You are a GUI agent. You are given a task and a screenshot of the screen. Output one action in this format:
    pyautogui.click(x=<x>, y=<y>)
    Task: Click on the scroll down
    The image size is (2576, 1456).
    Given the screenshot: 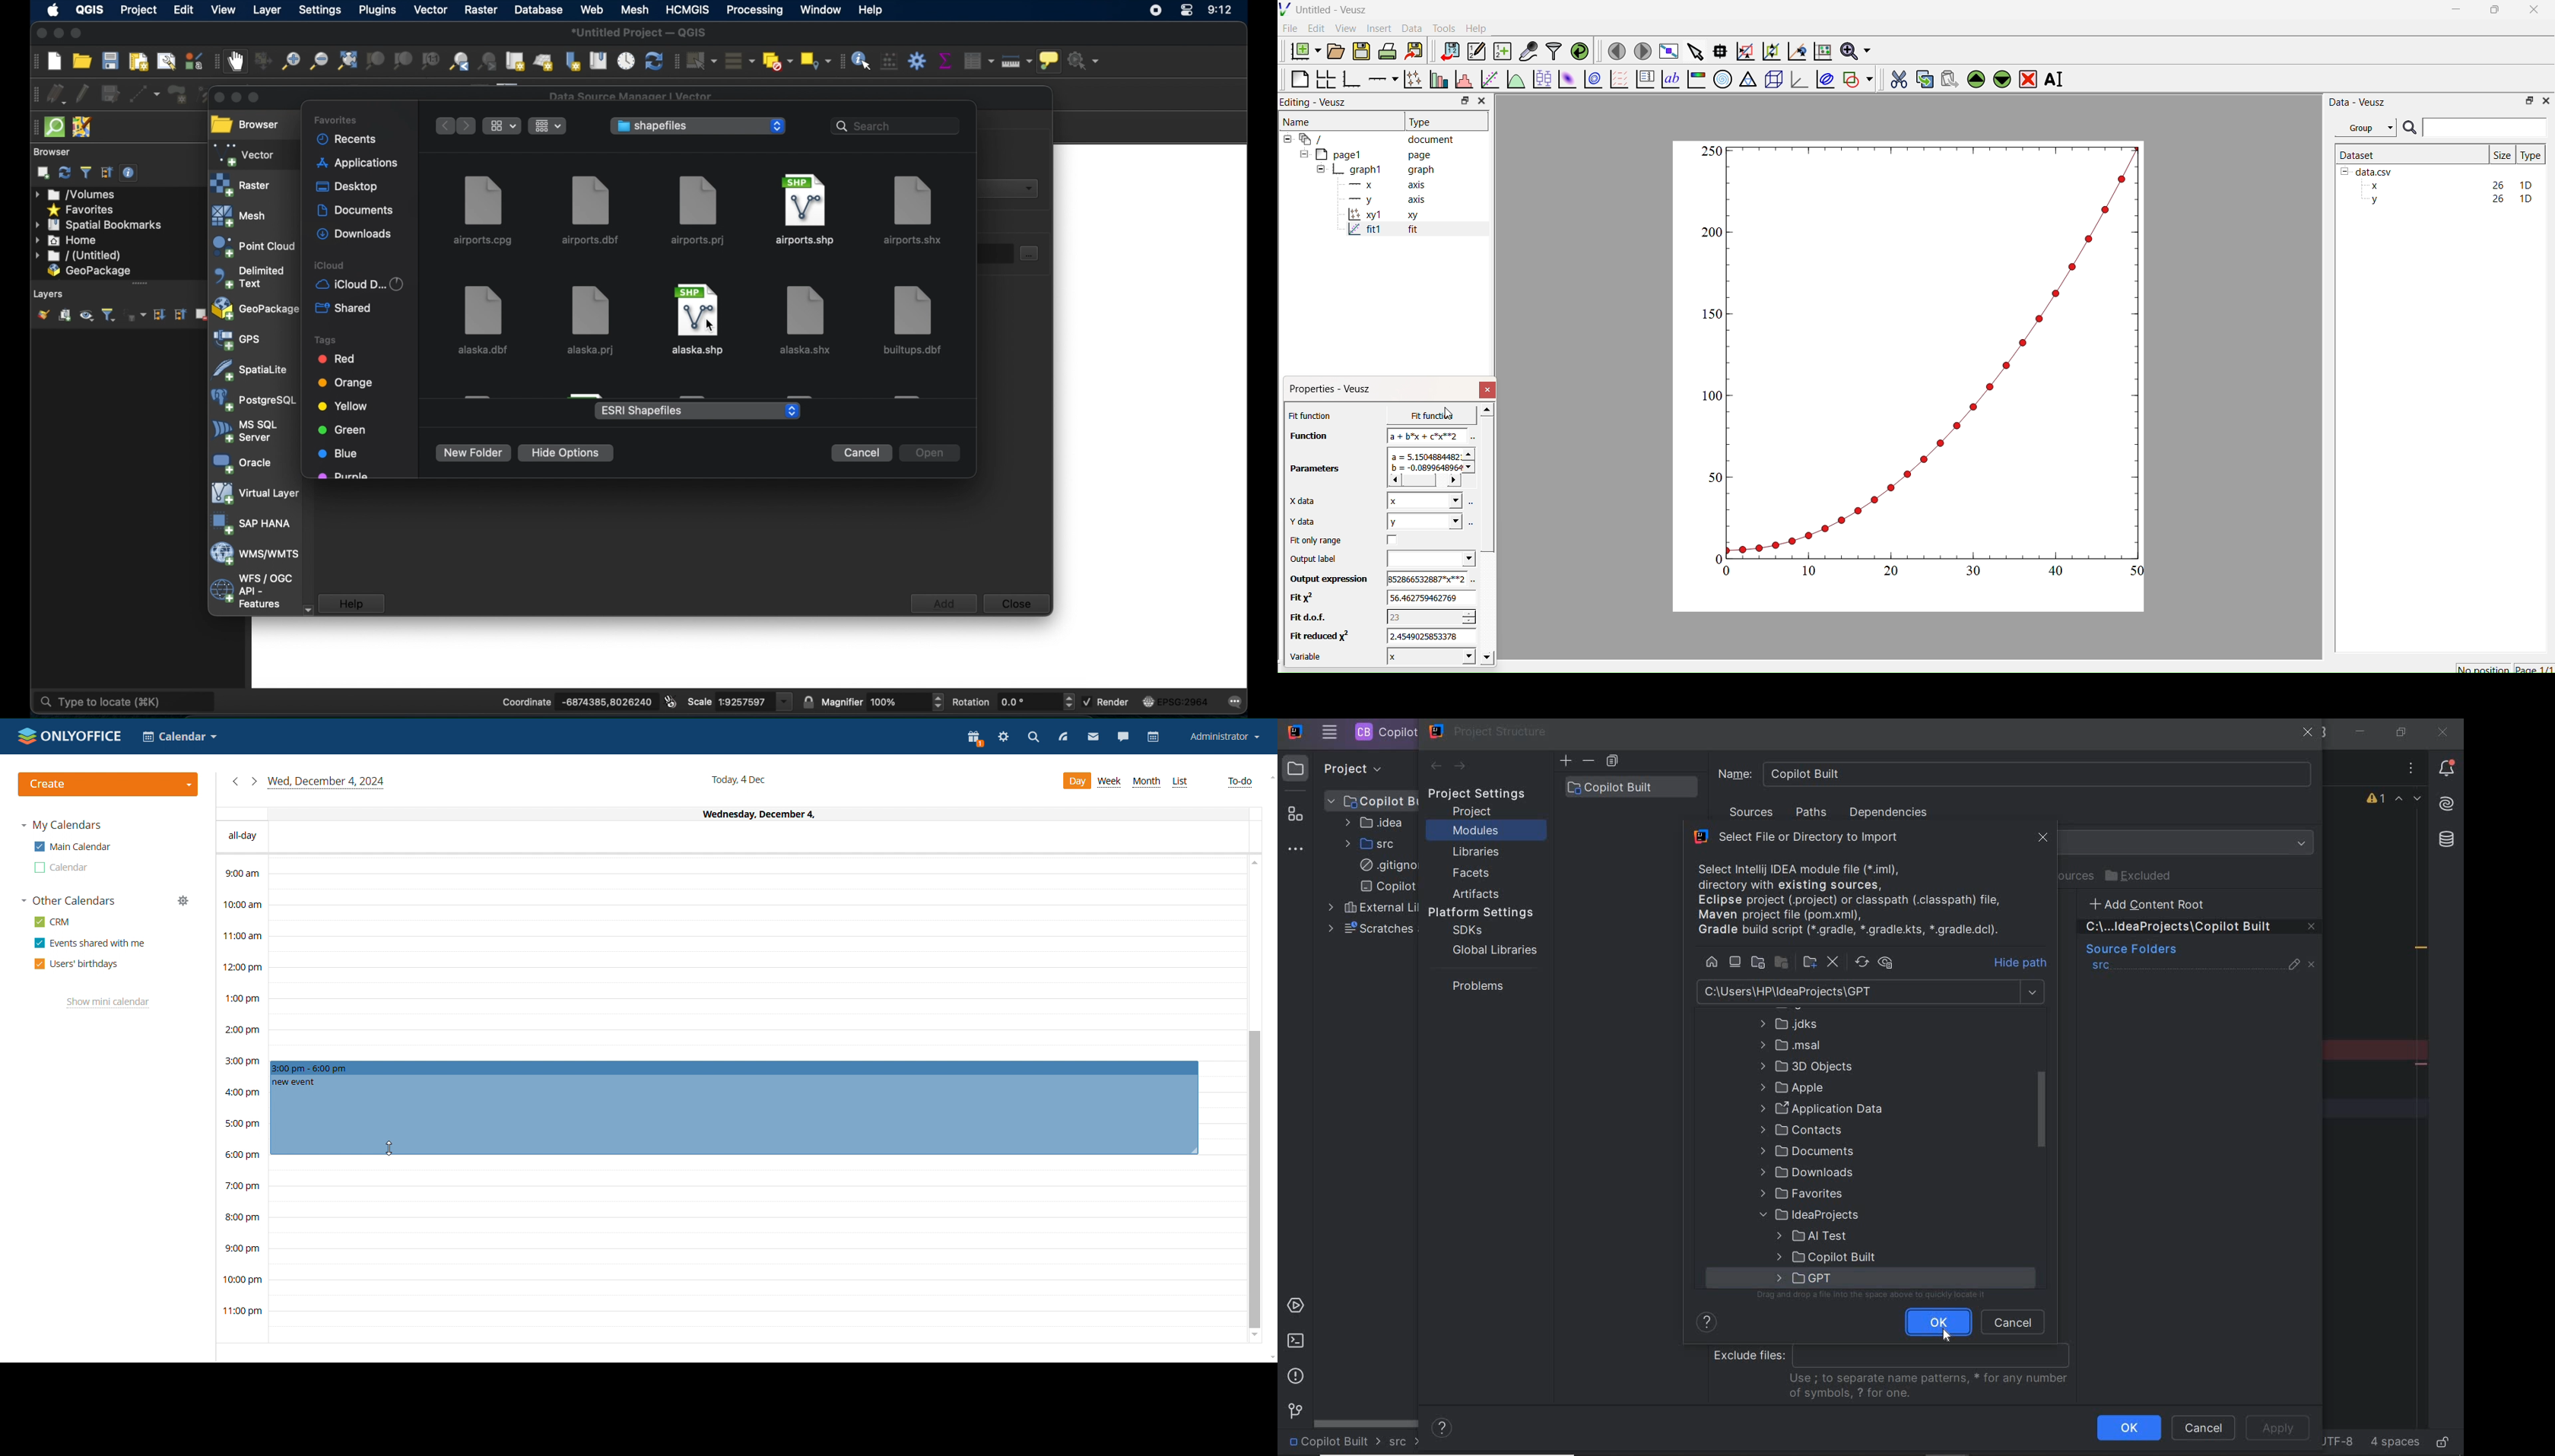 What is the action you would take?
    pyautogui.click(x=1255, y=1338)
    